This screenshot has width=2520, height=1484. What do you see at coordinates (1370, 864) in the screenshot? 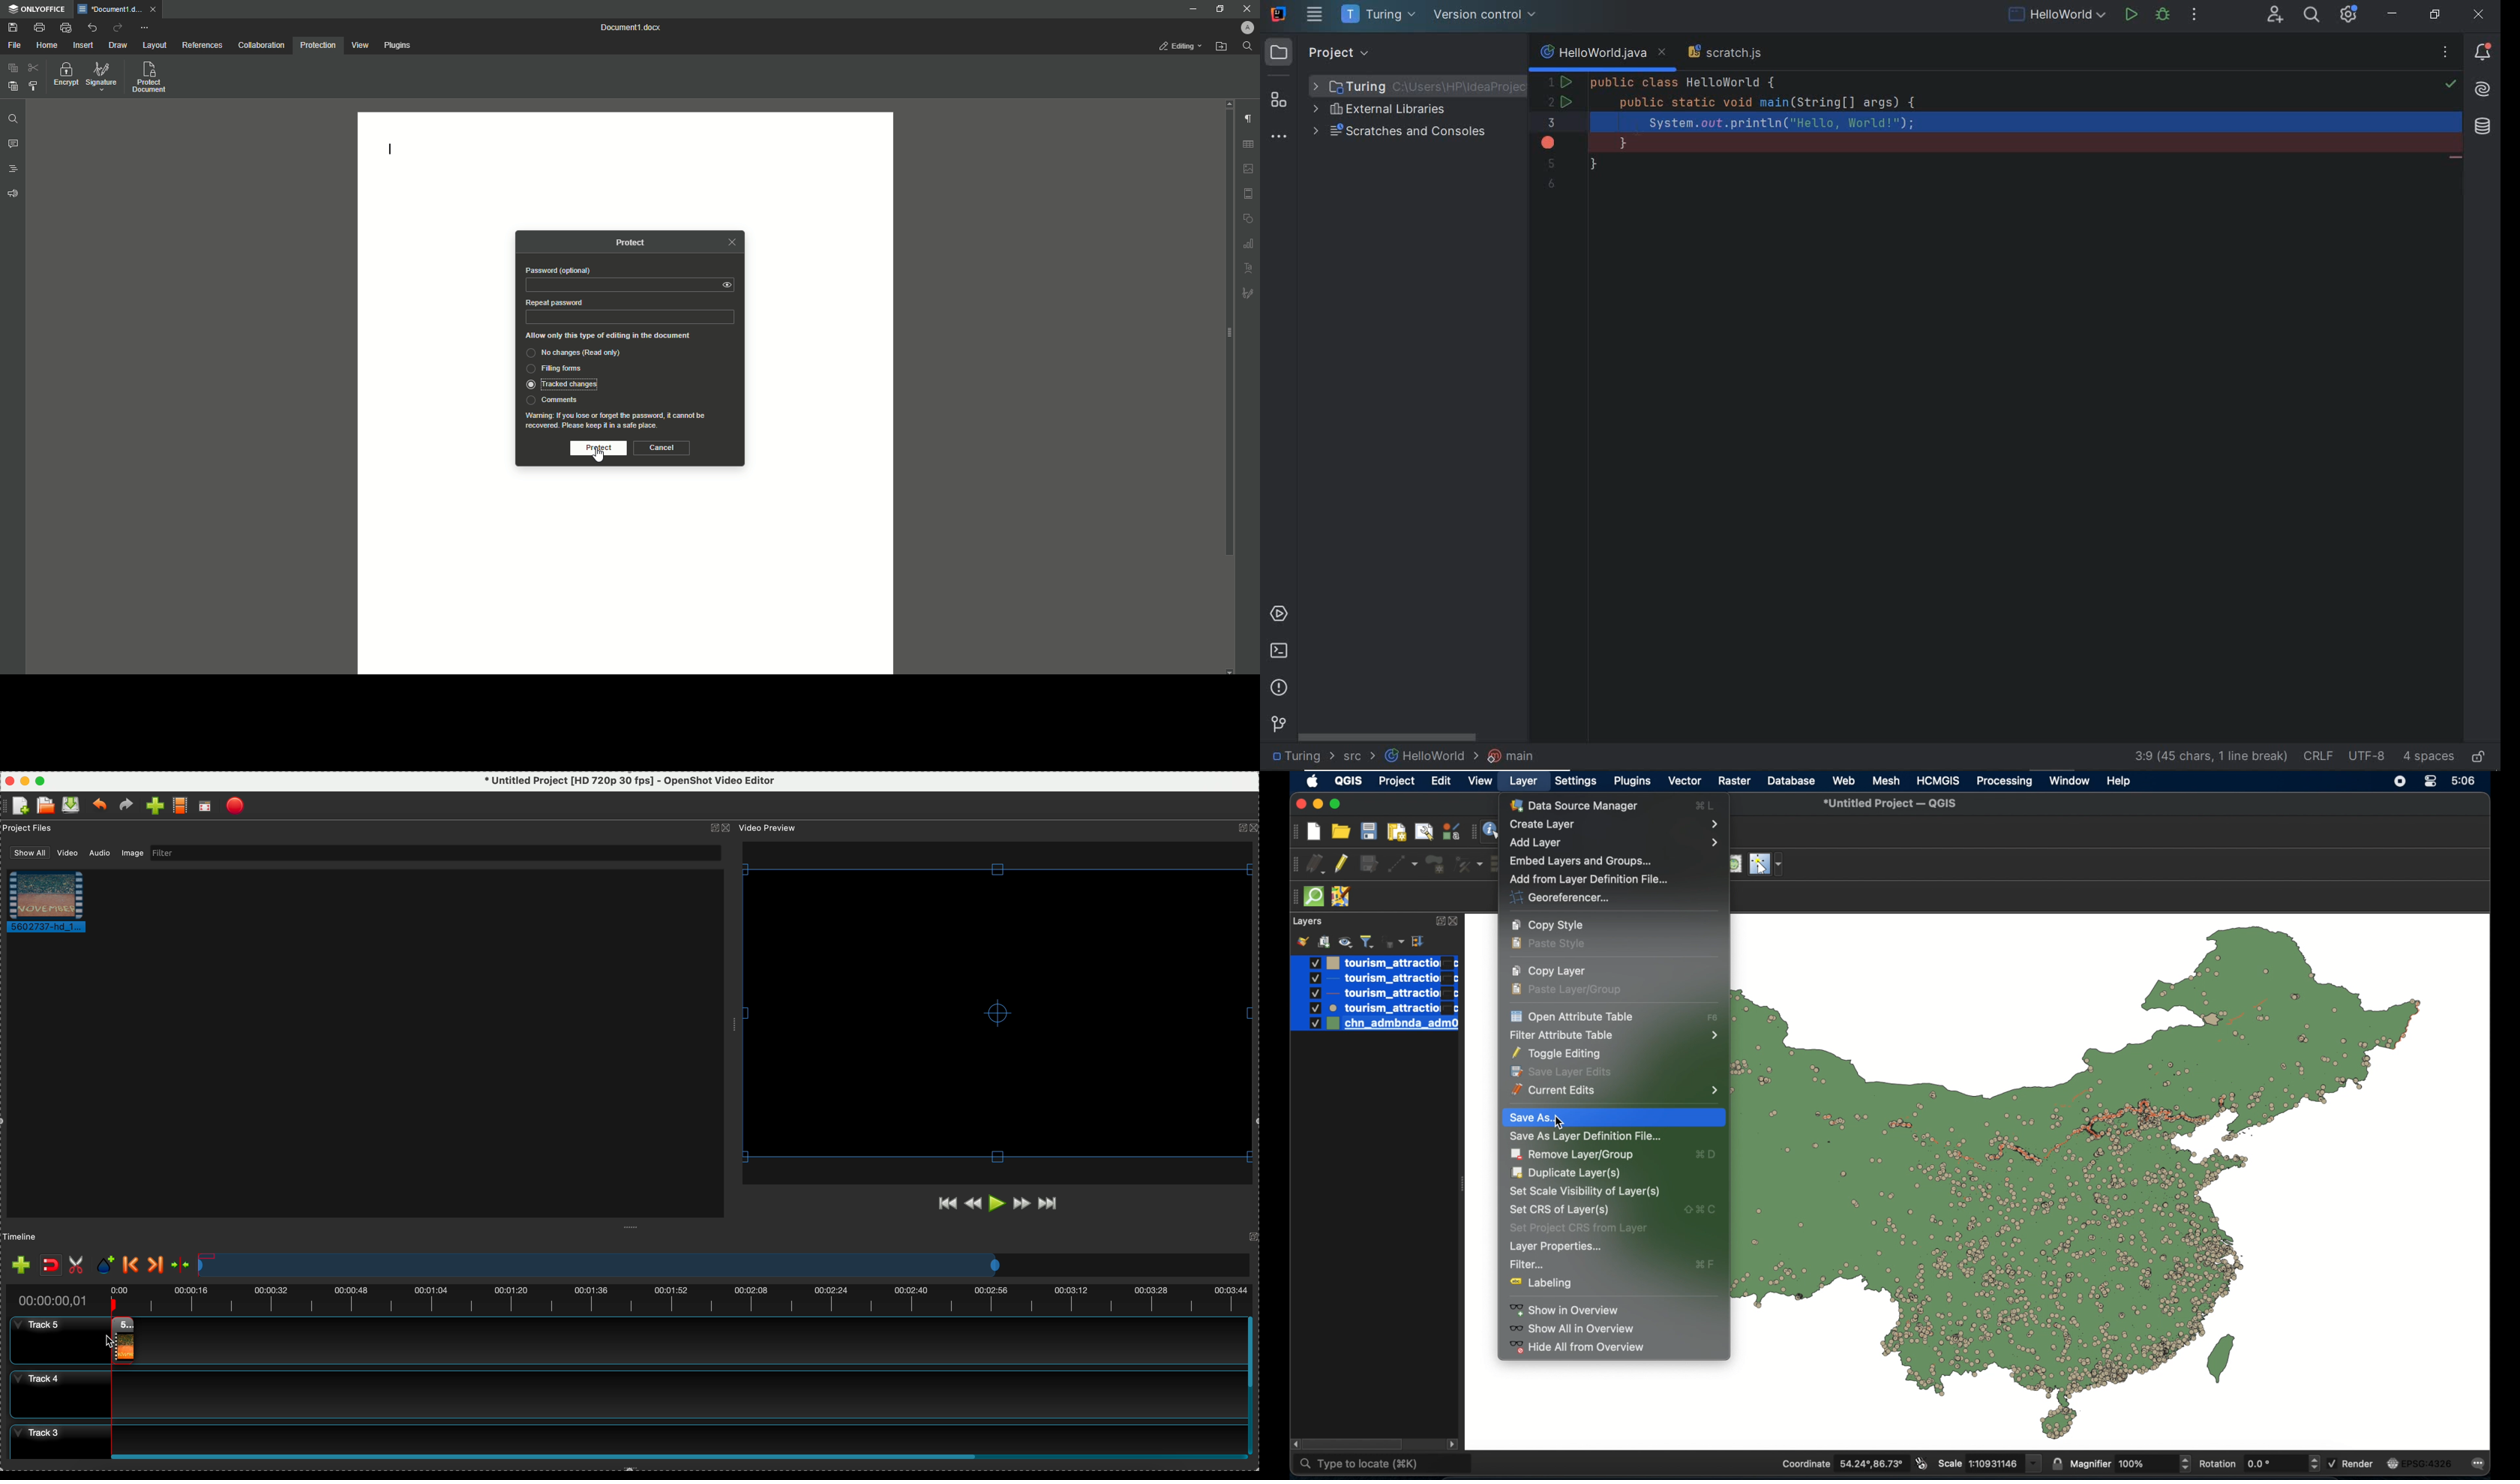
I see `save edits` at bounding box center [1370, 864].